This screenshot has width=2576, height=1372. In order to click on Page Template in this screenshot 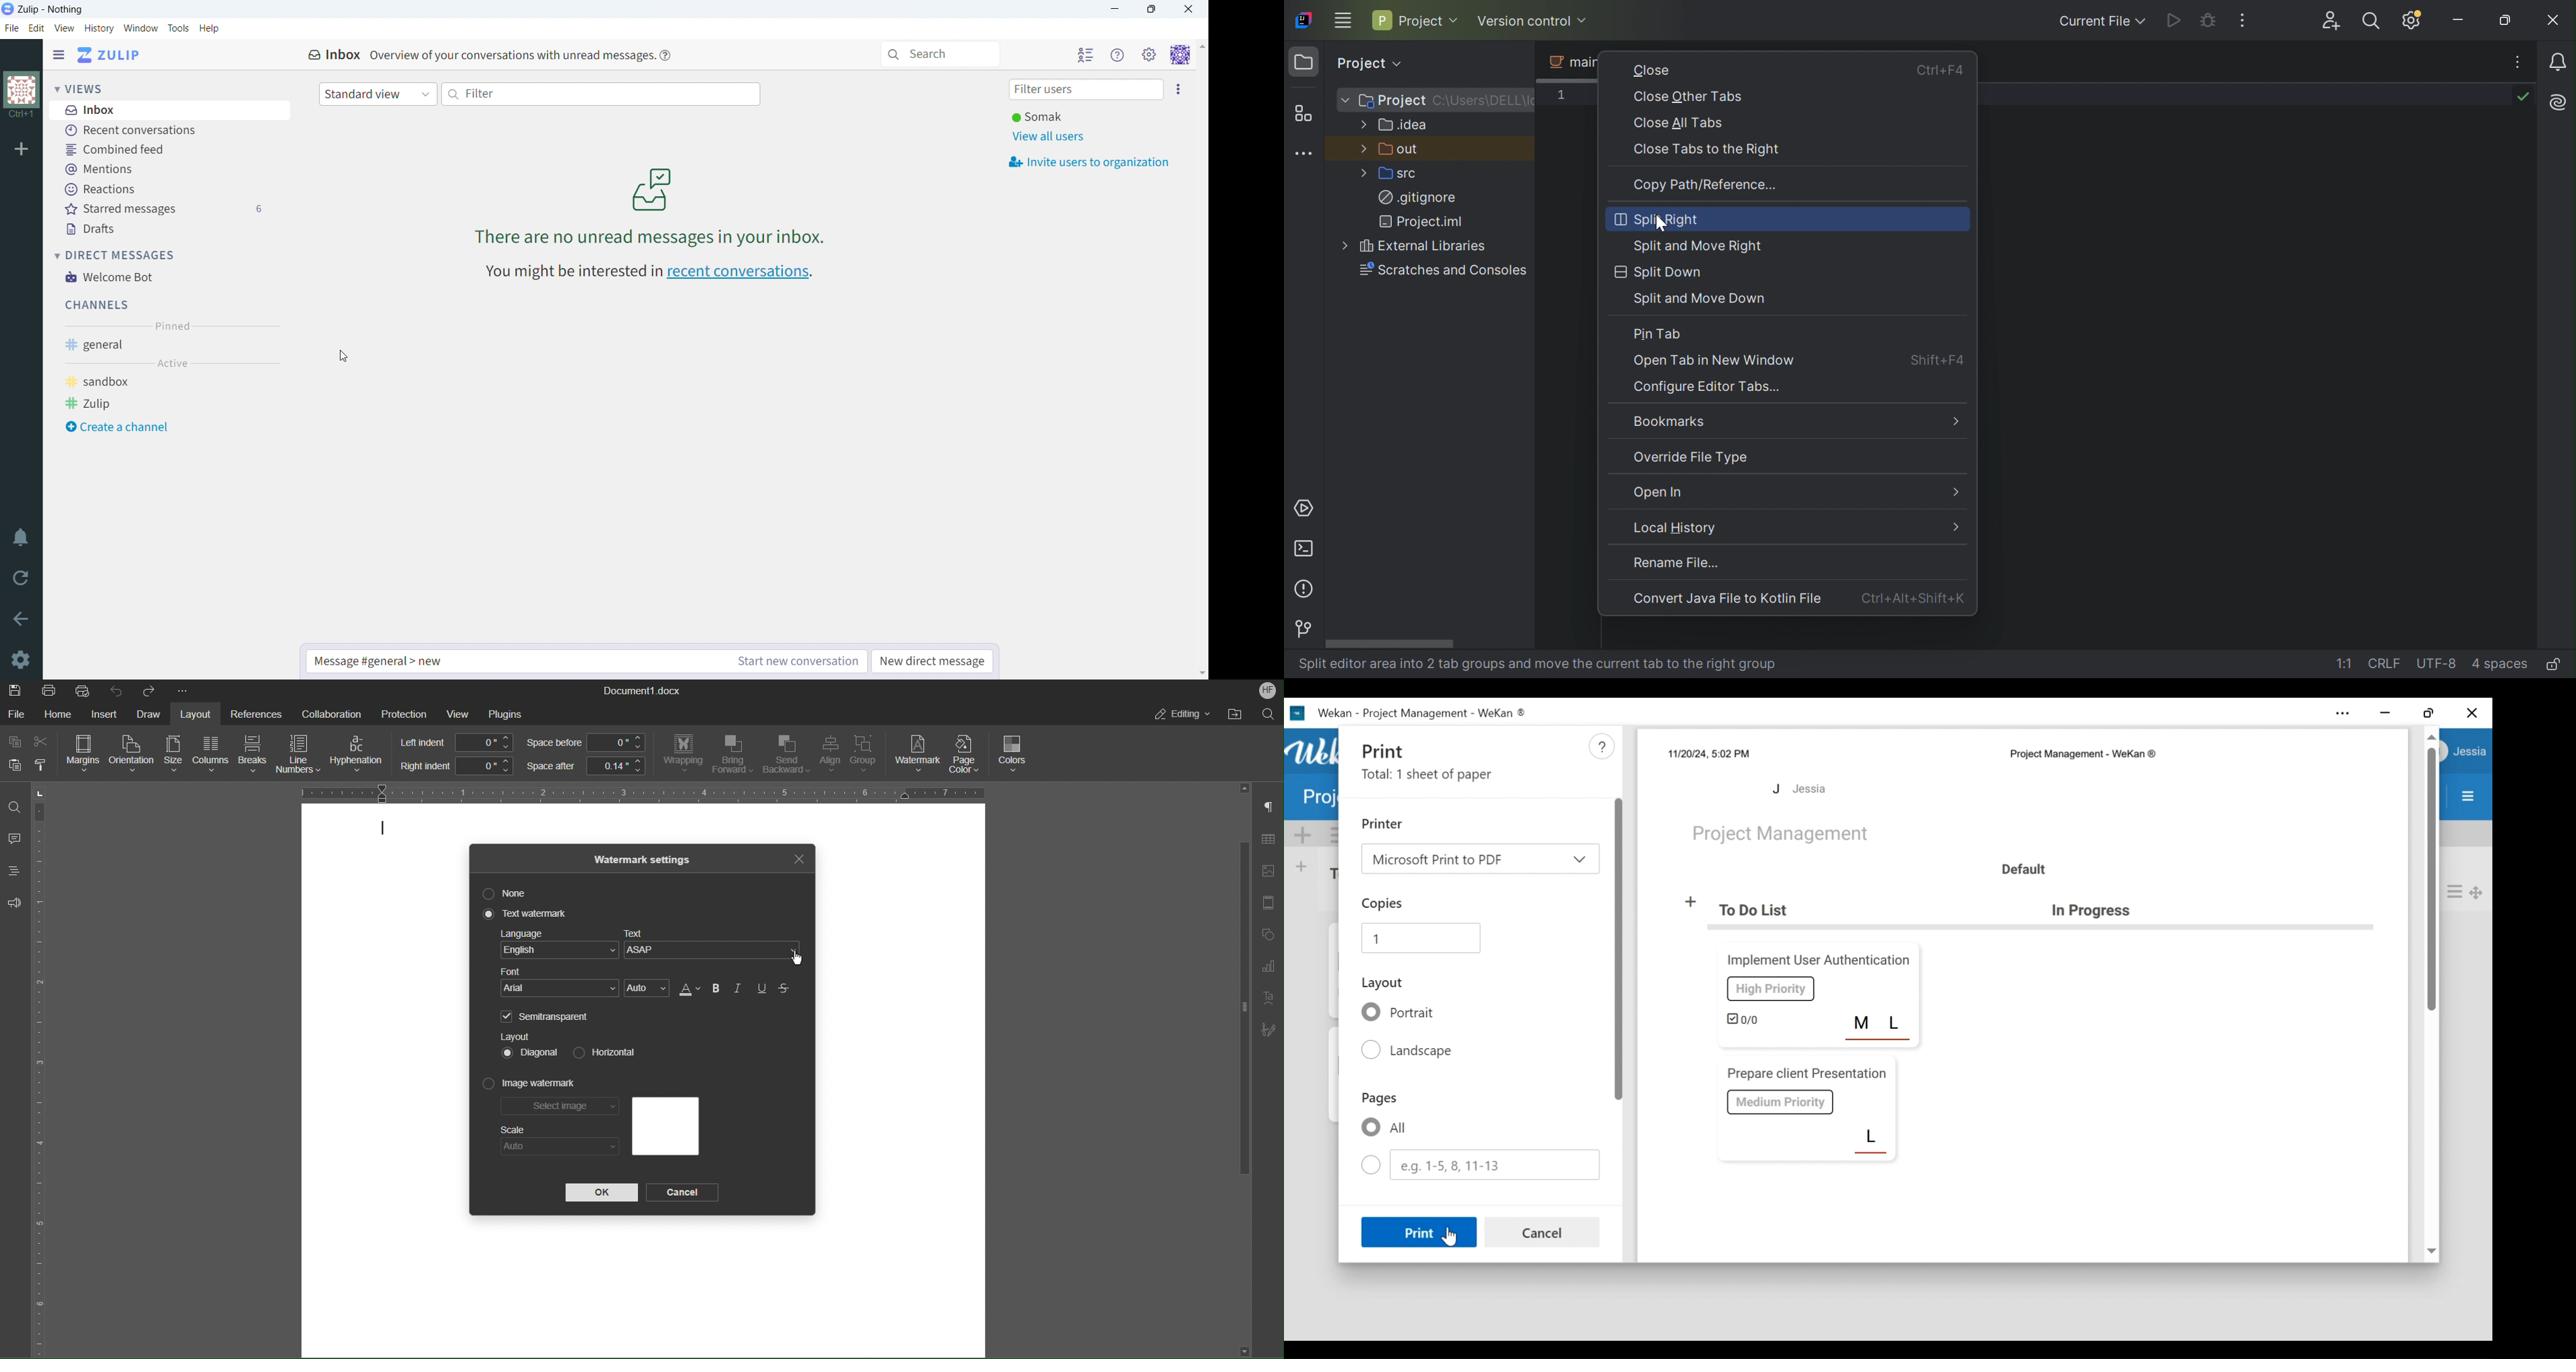, I will do `click(1268, 903)`.